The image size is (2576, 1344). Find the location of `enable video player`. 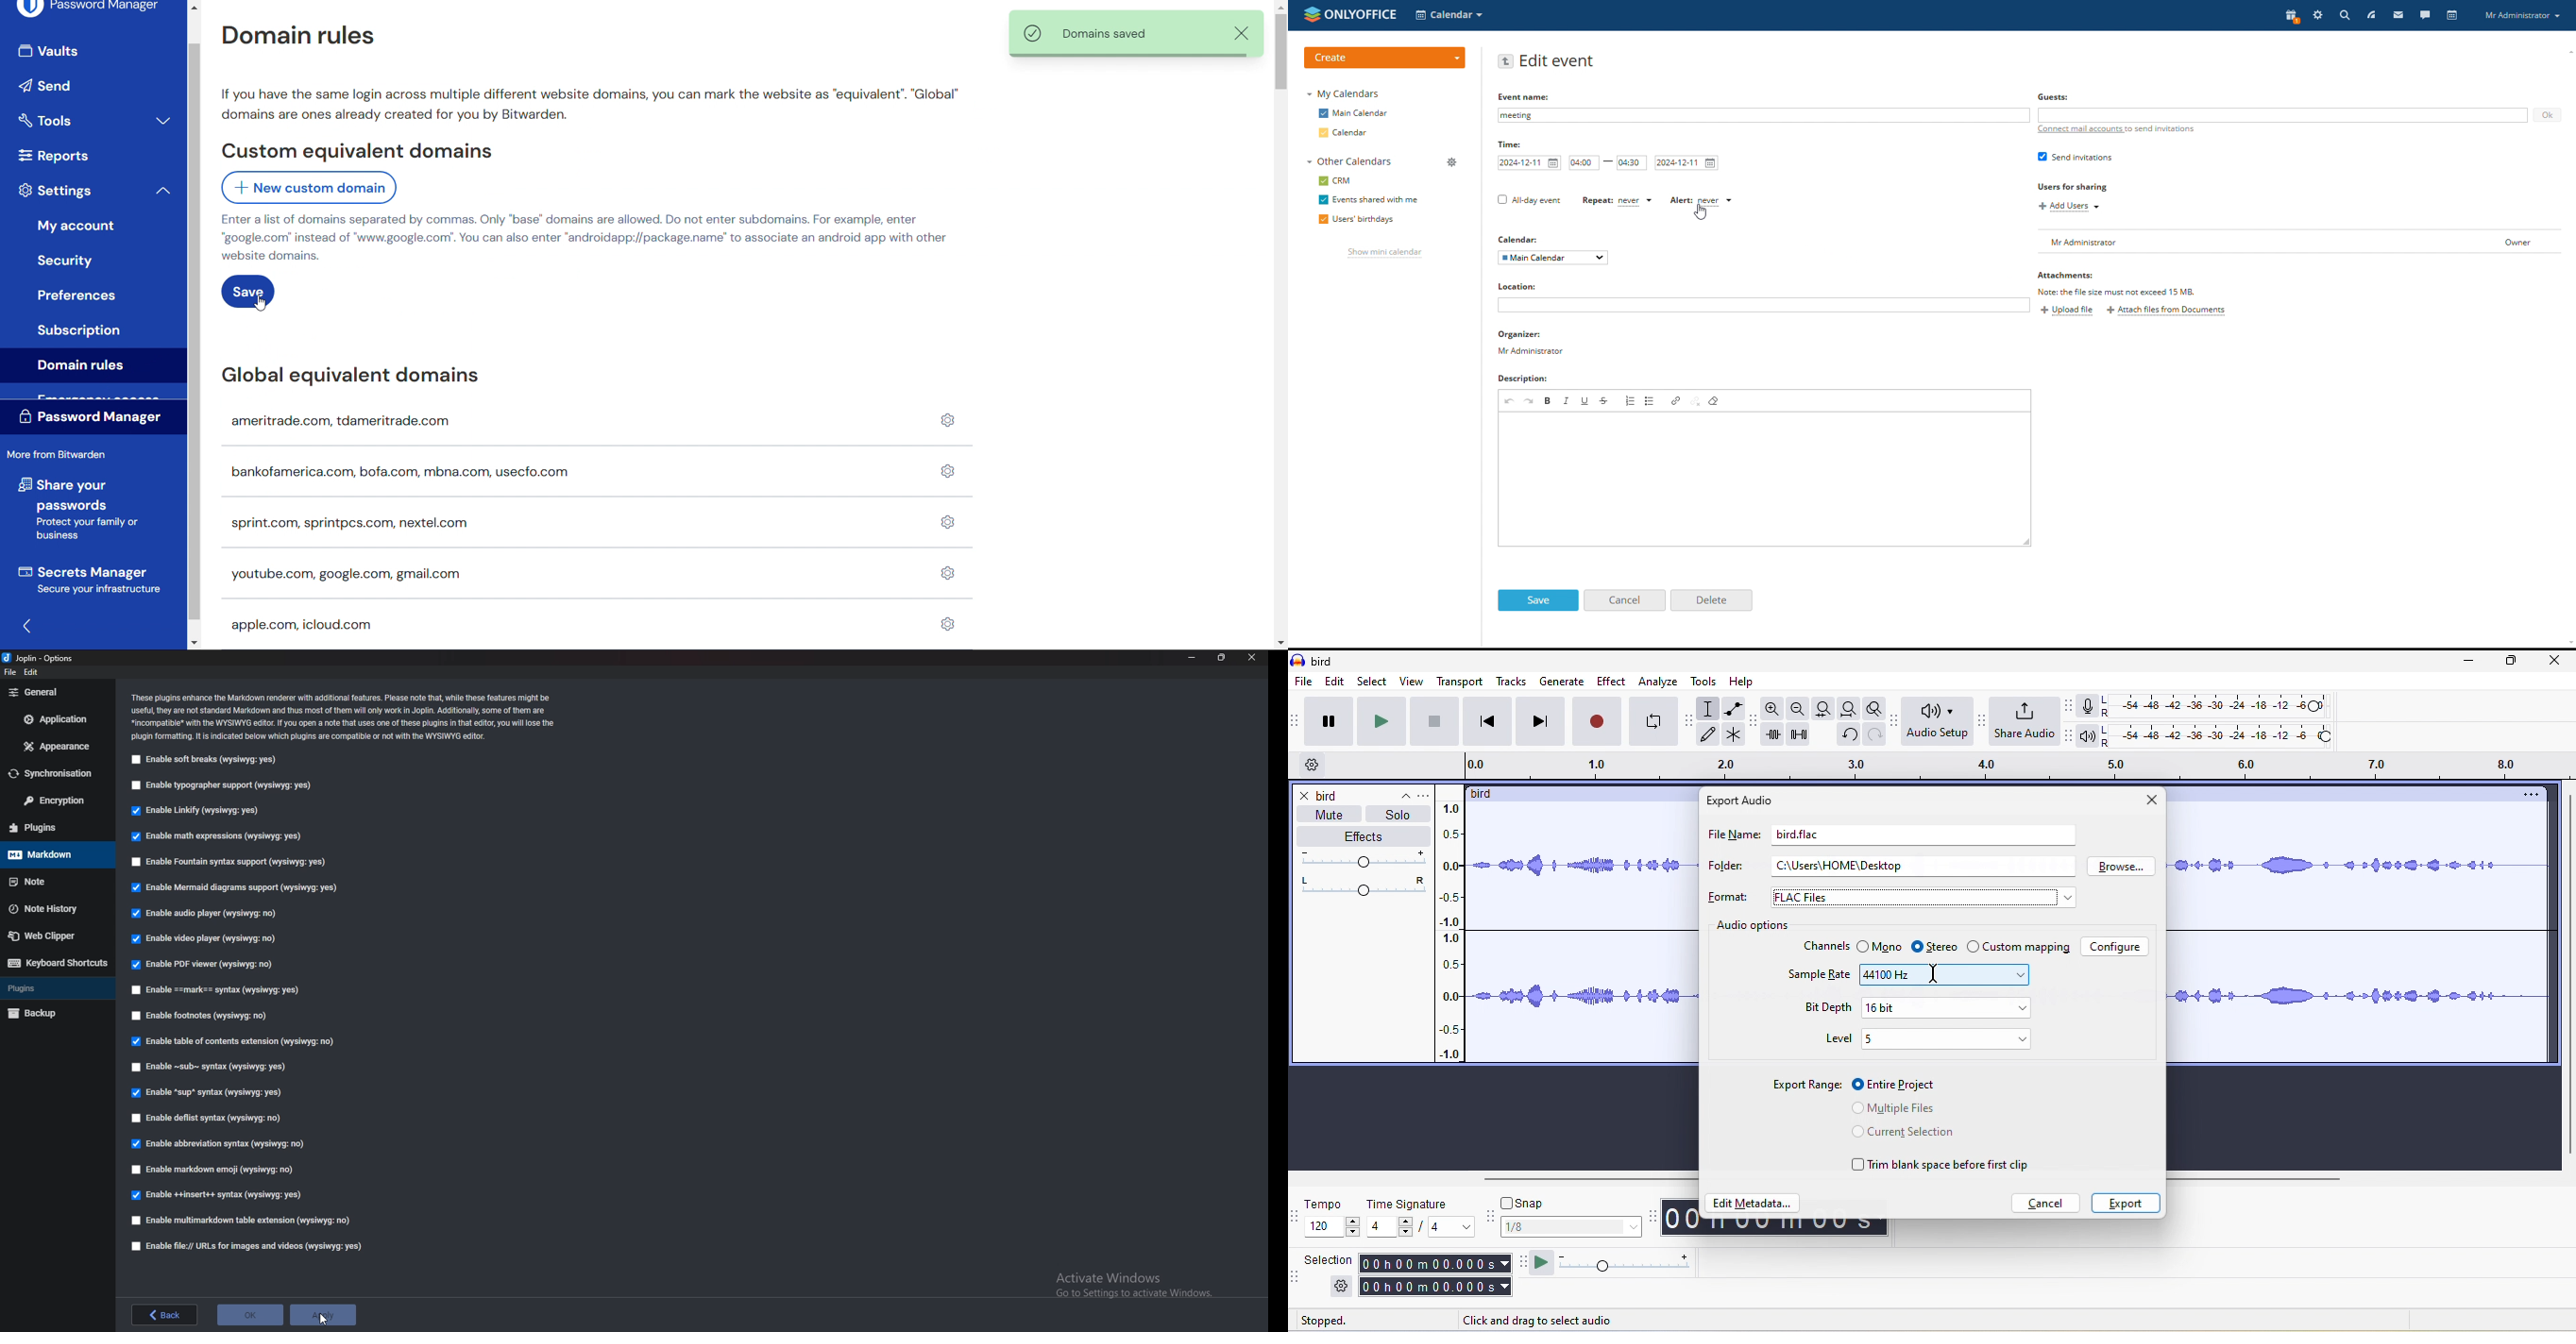

enable video player is located at coordinates (205, 937).